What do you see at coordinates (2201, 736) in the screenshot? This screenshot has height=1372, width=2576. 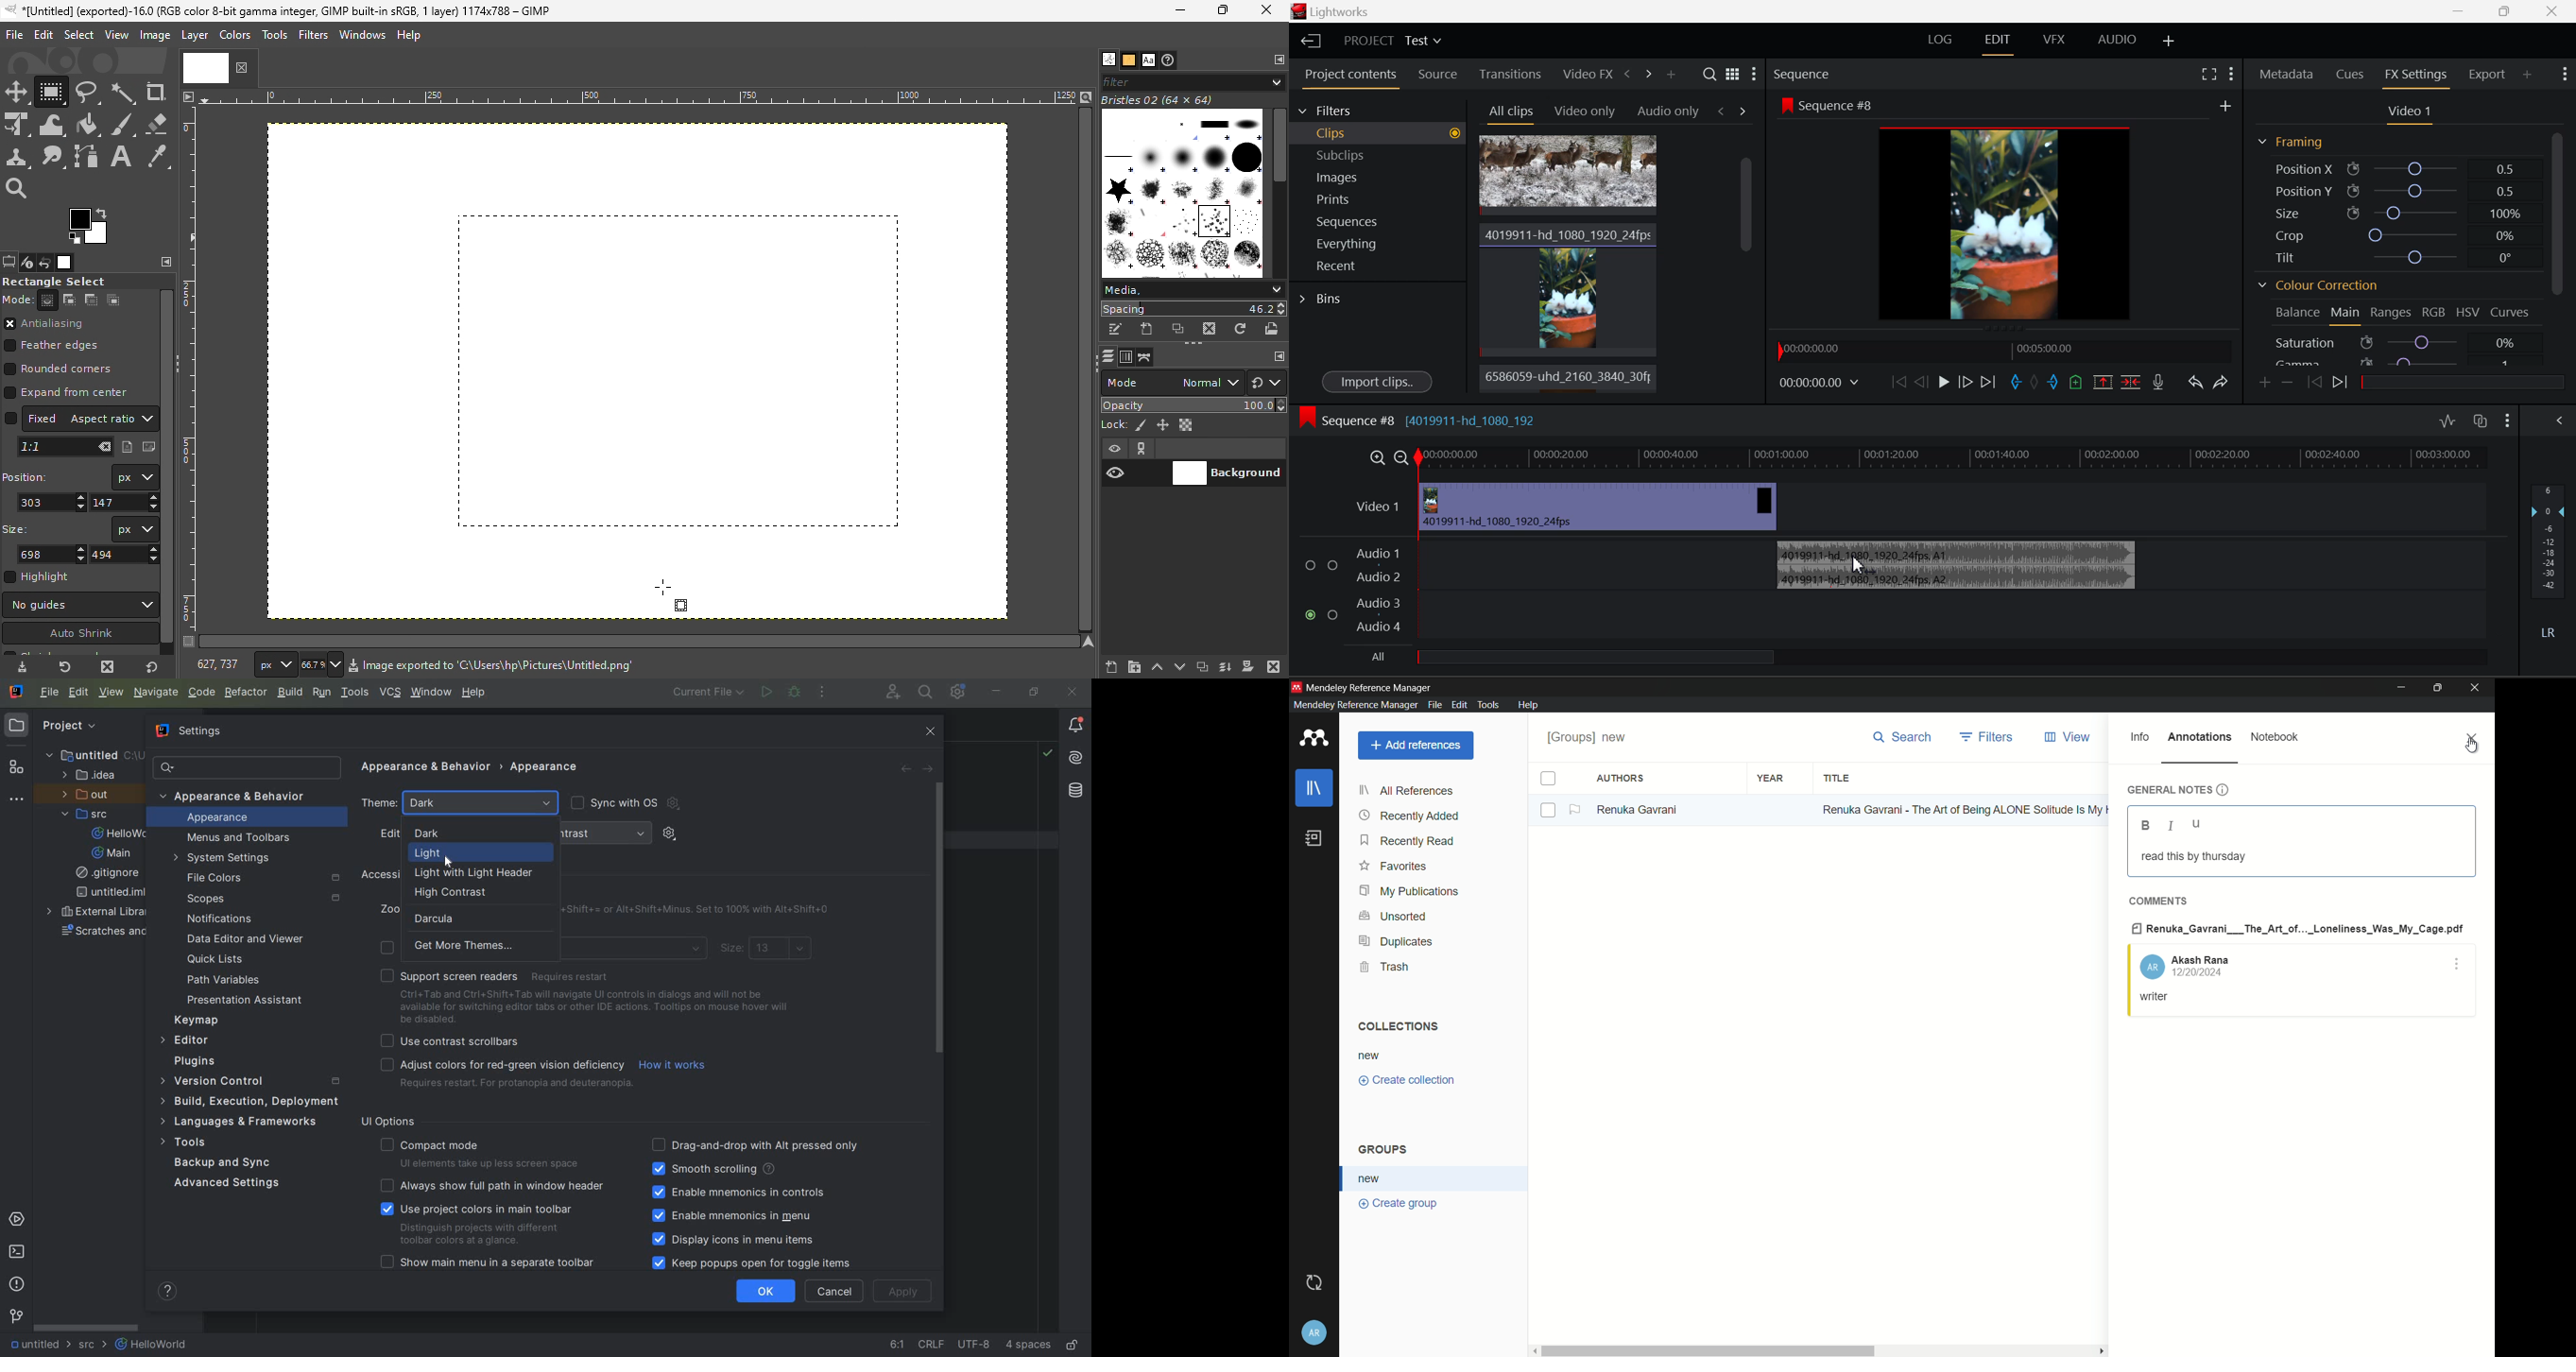 I see `annotations` at bounding box center [2201, 736].